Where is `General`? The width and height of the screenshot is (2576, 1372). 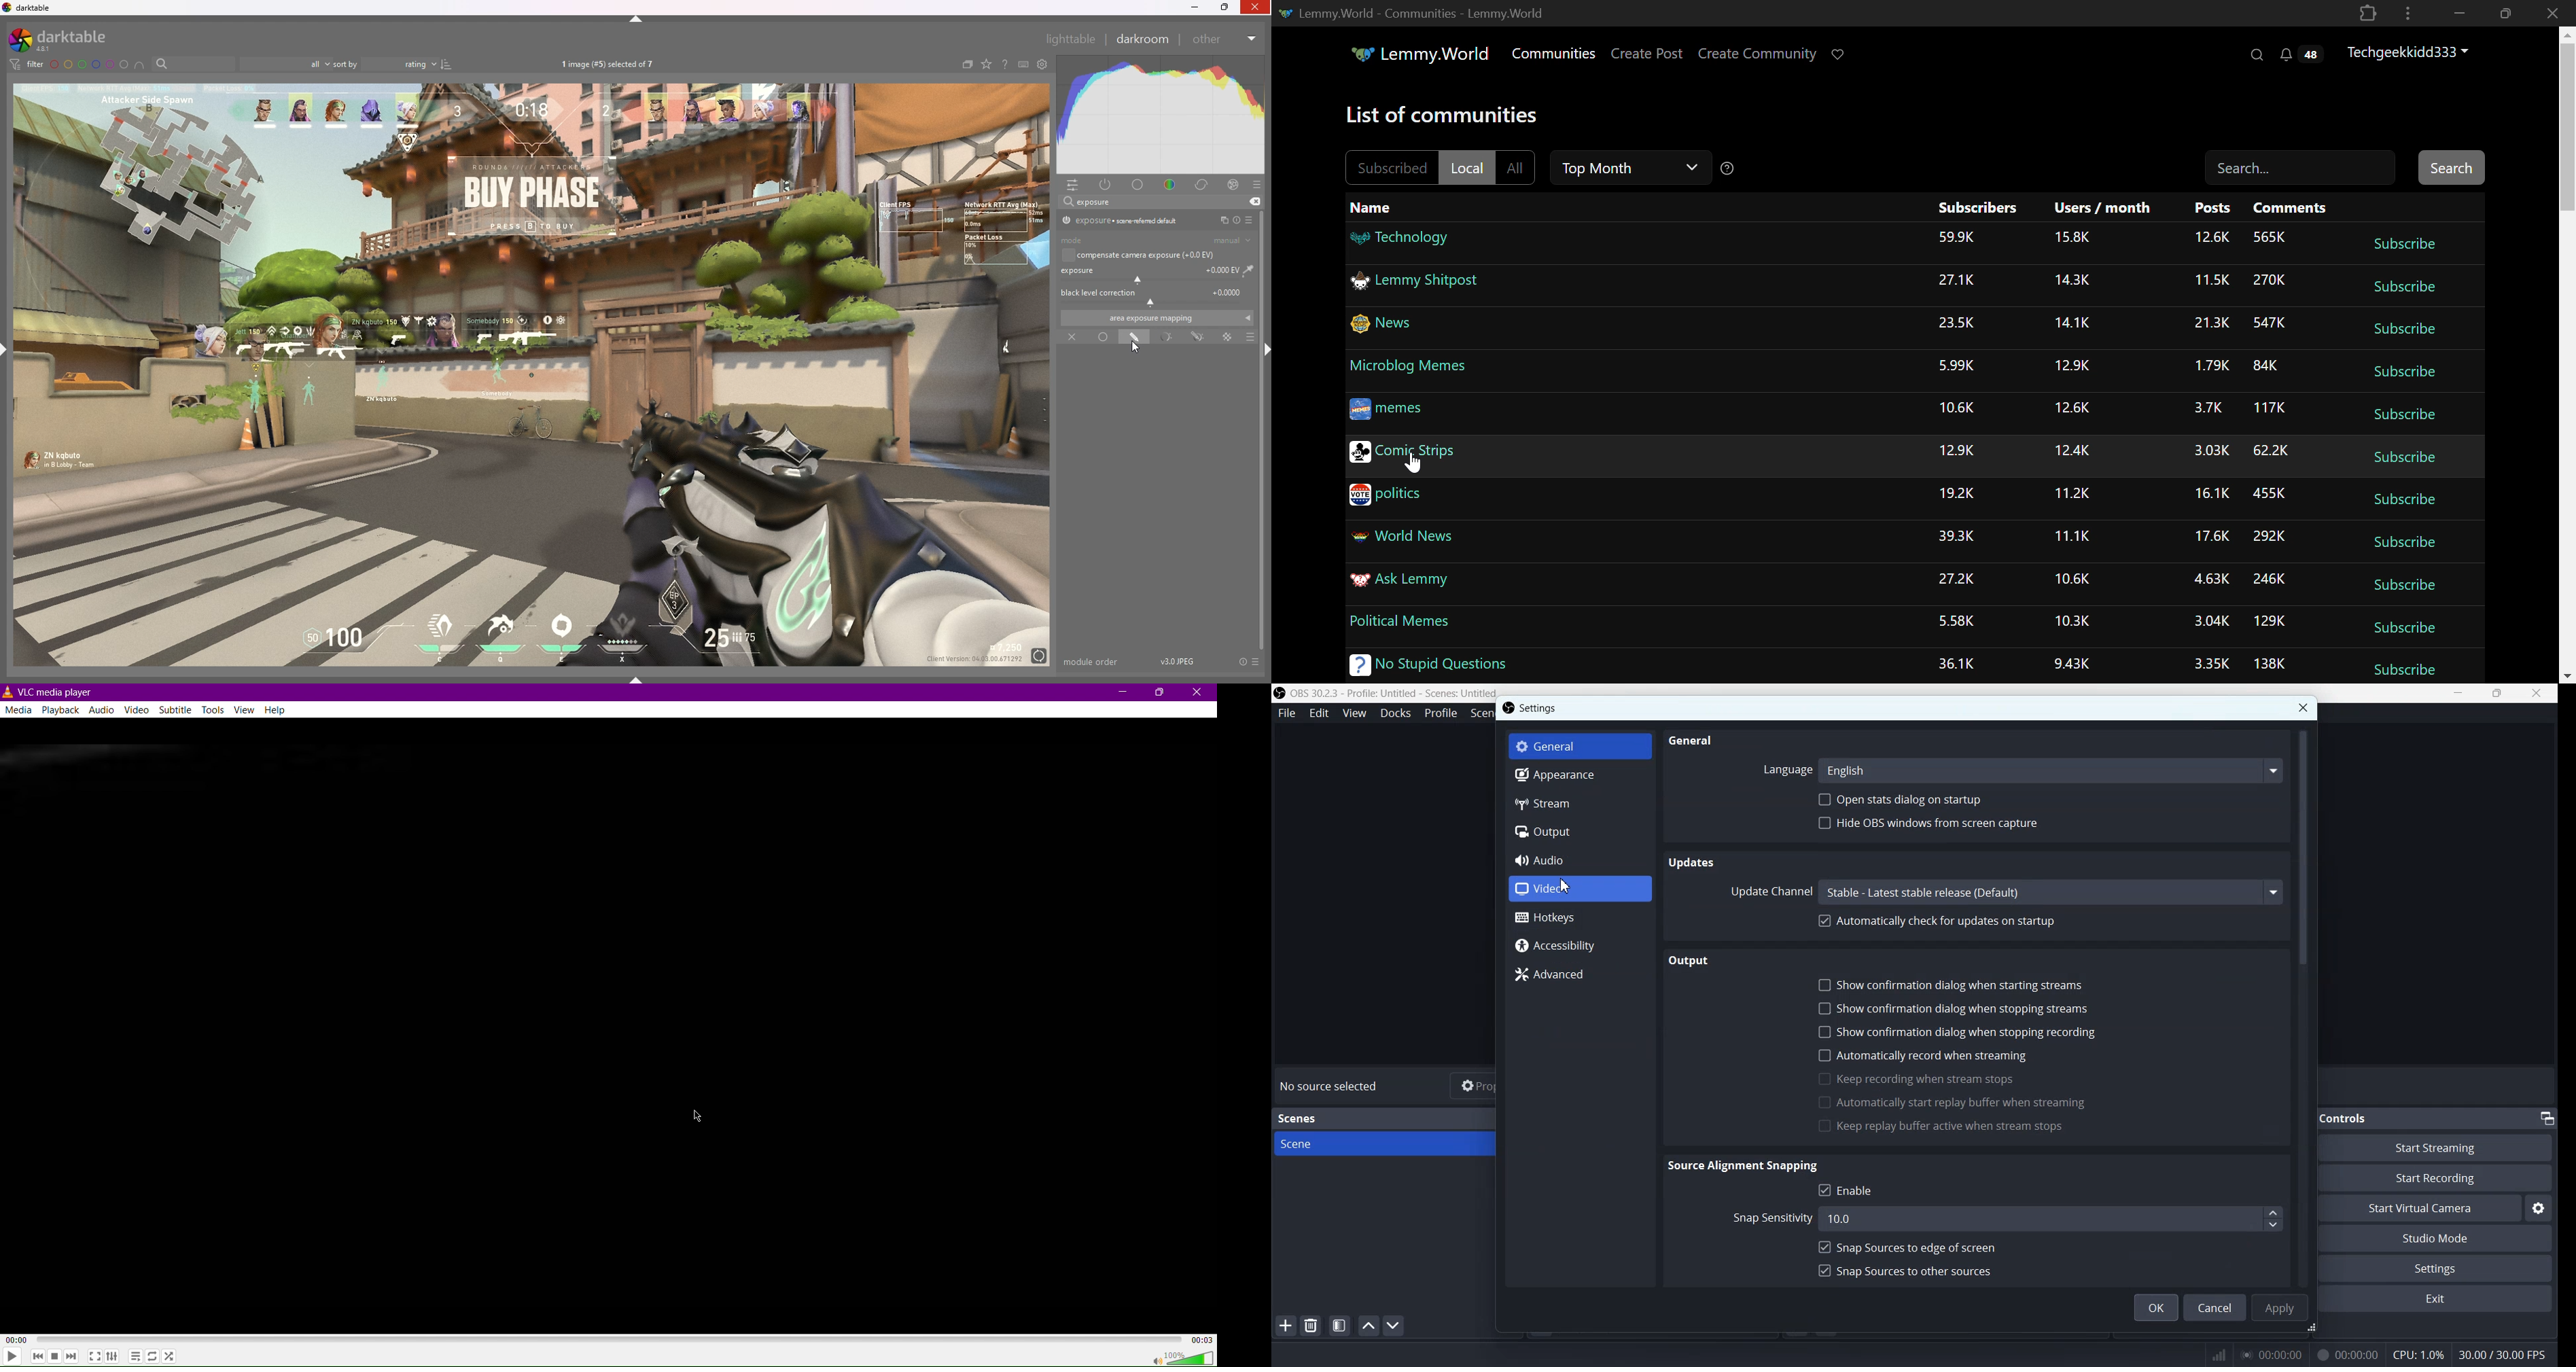
General is located at coordinates (1694, 740).